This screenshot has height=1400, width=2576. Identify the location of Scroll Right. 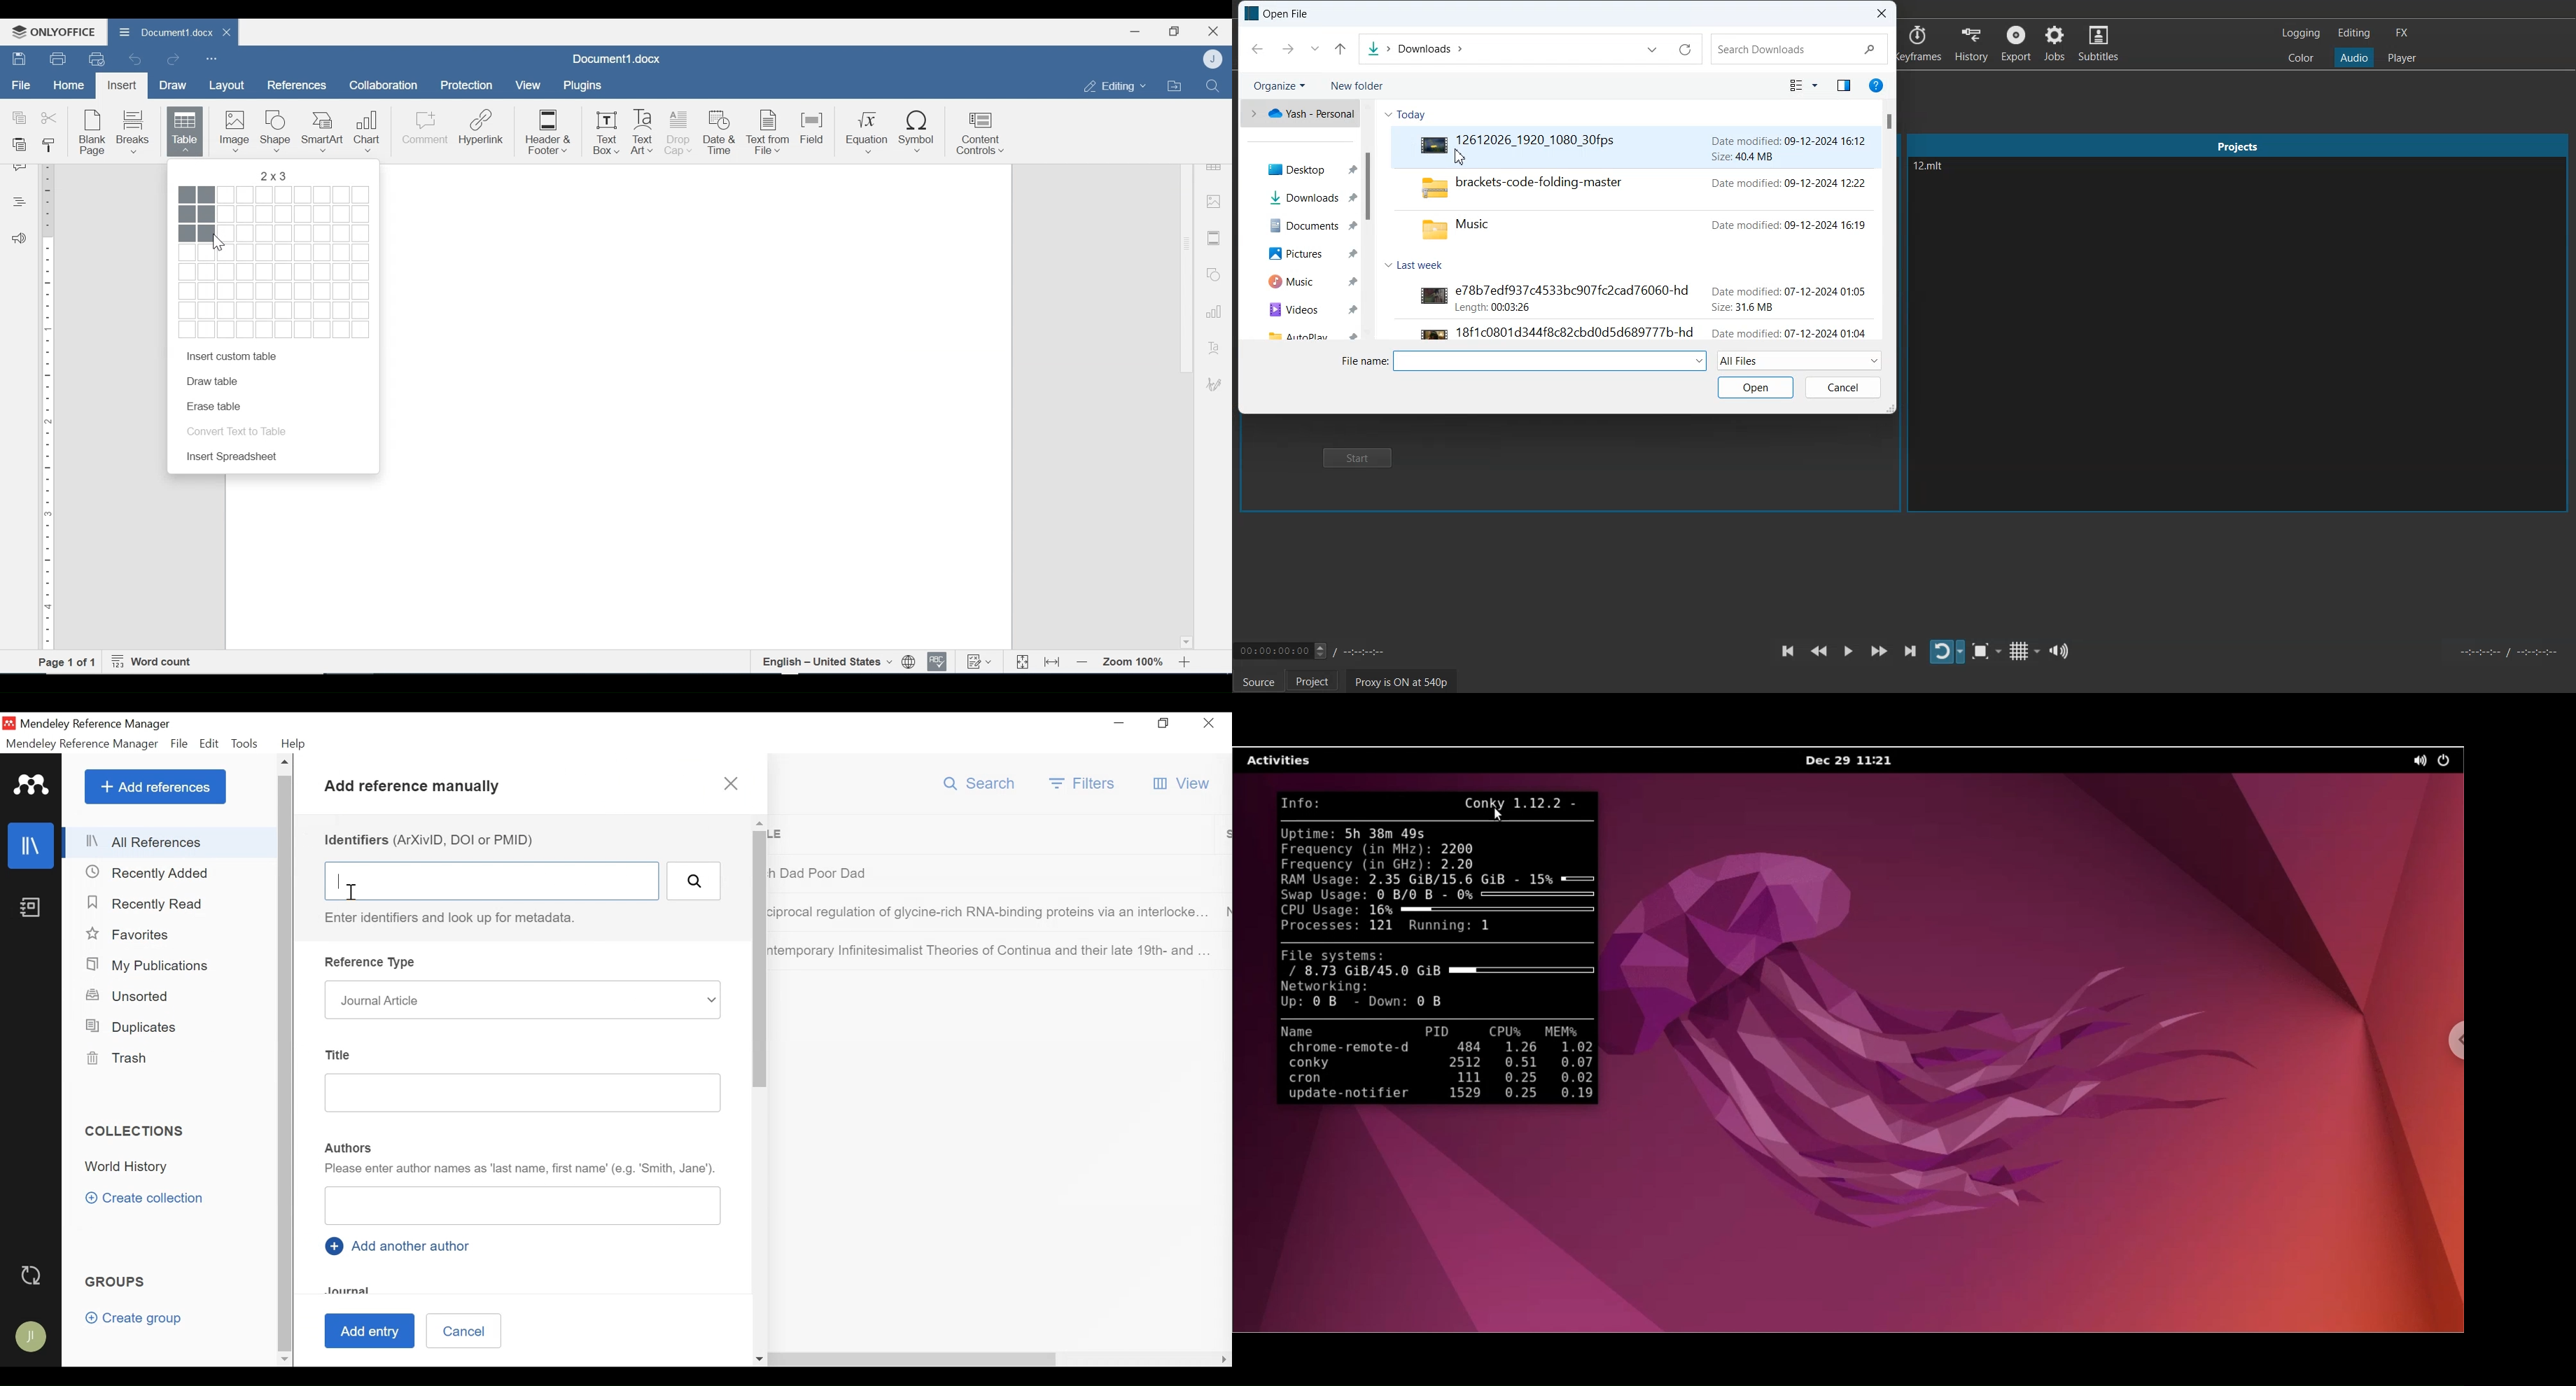
(305, 1358).